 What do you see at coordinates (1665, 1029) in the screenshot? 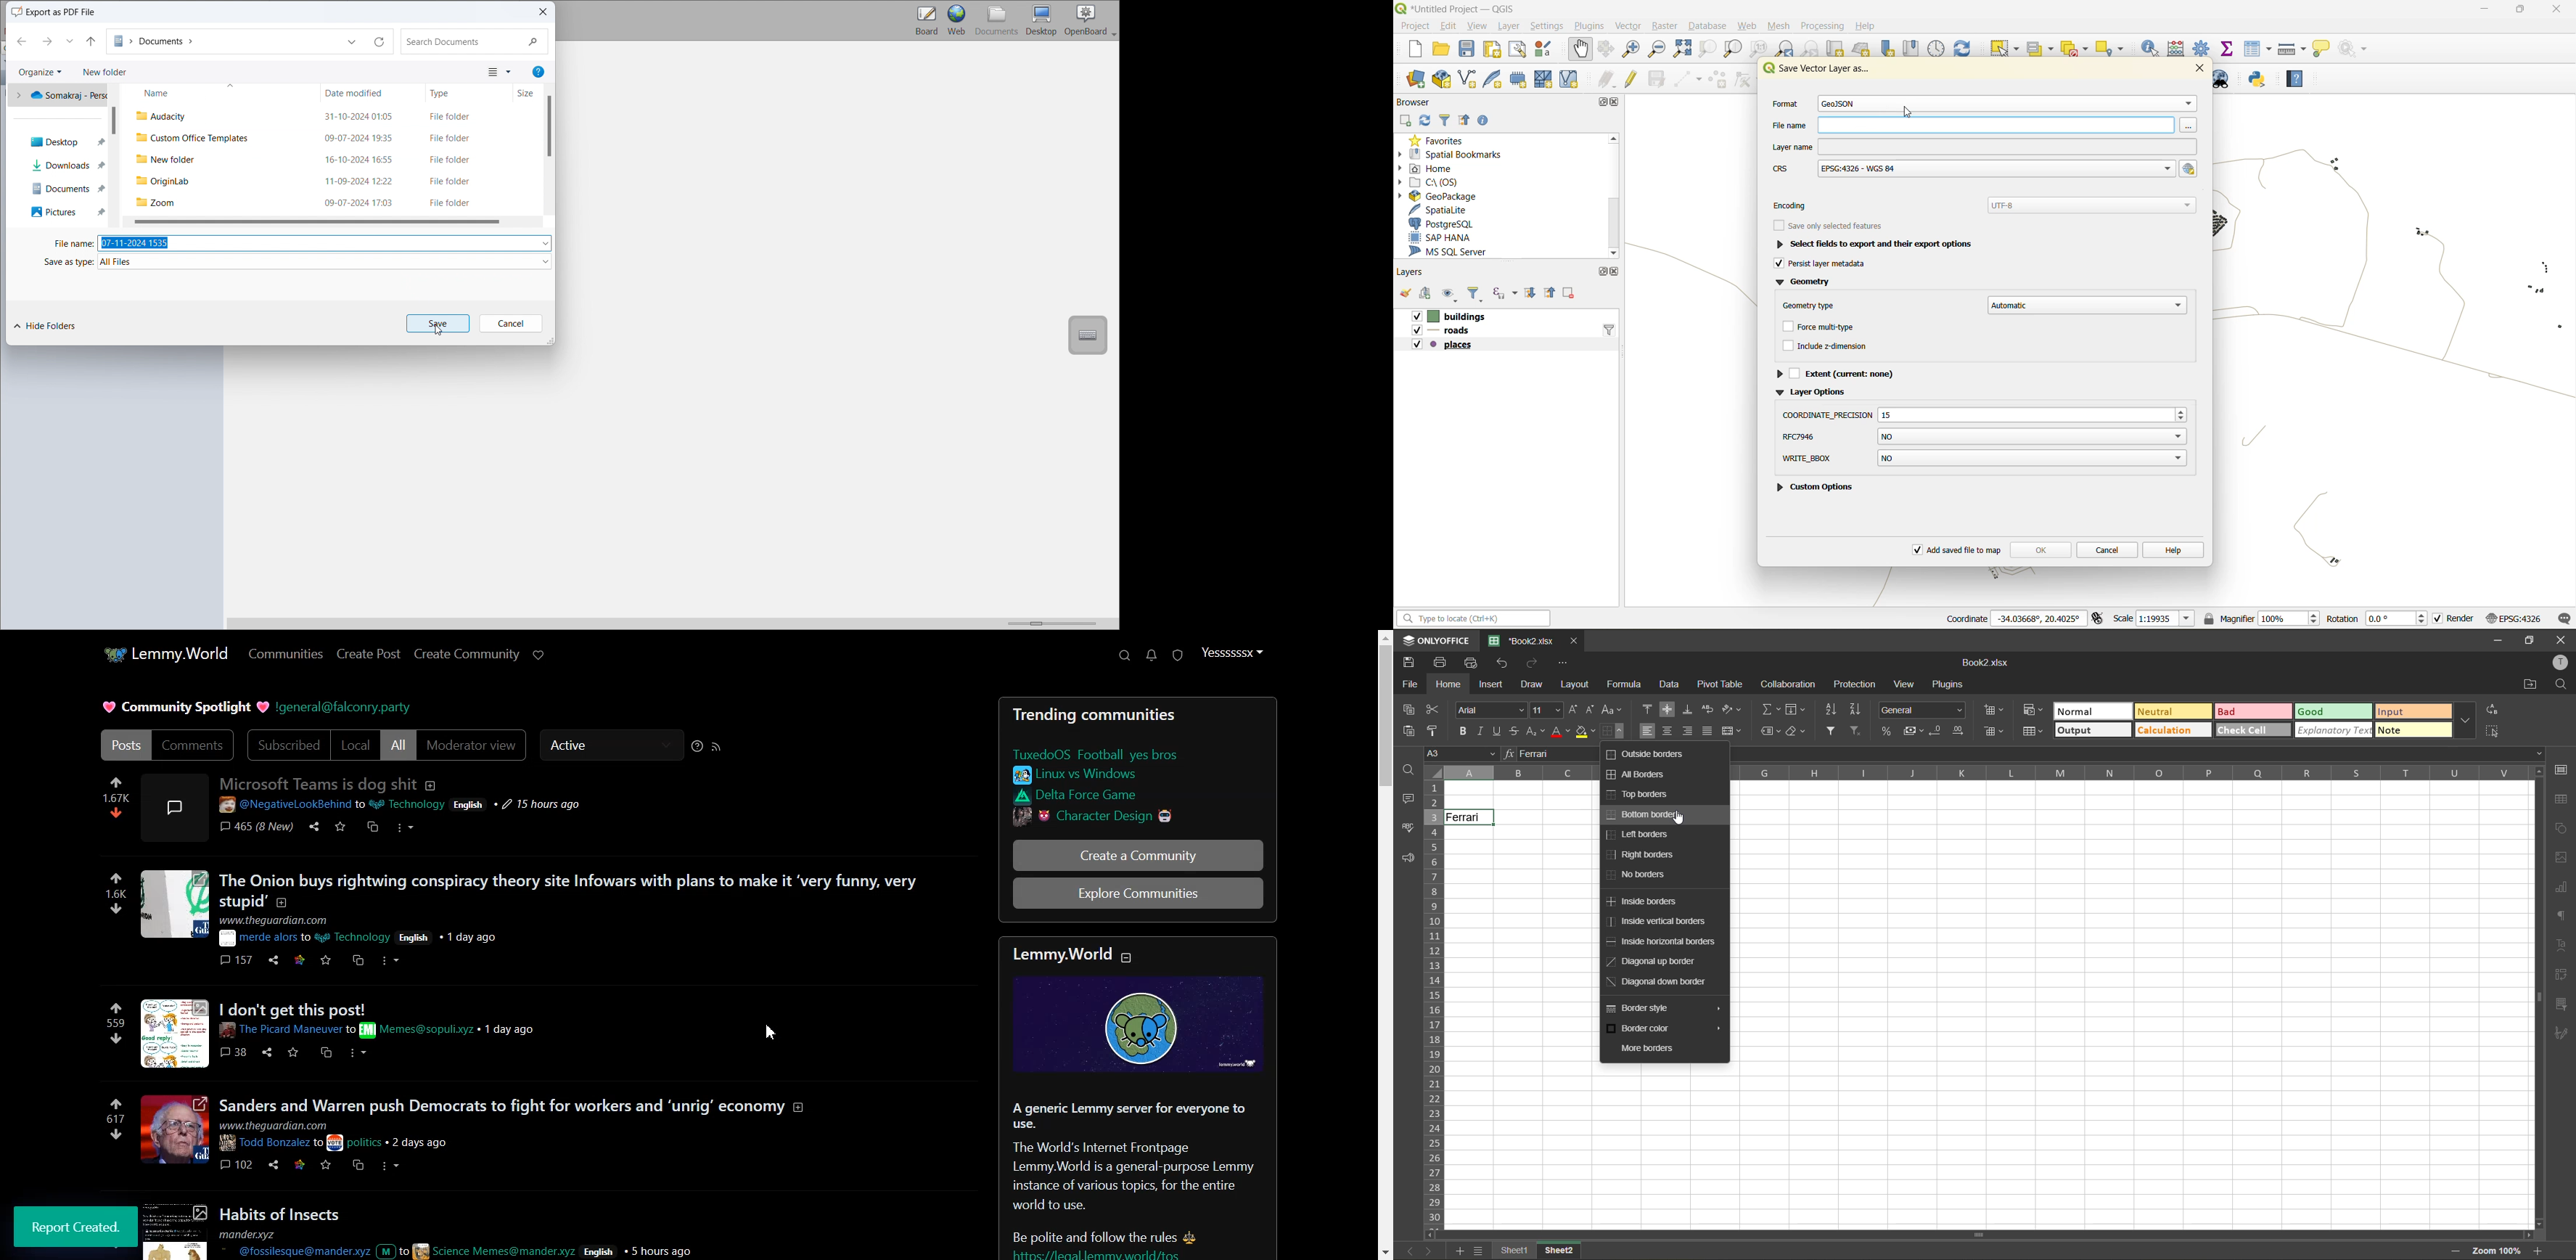
I see `border color` at bounding box center [1665, 1029].